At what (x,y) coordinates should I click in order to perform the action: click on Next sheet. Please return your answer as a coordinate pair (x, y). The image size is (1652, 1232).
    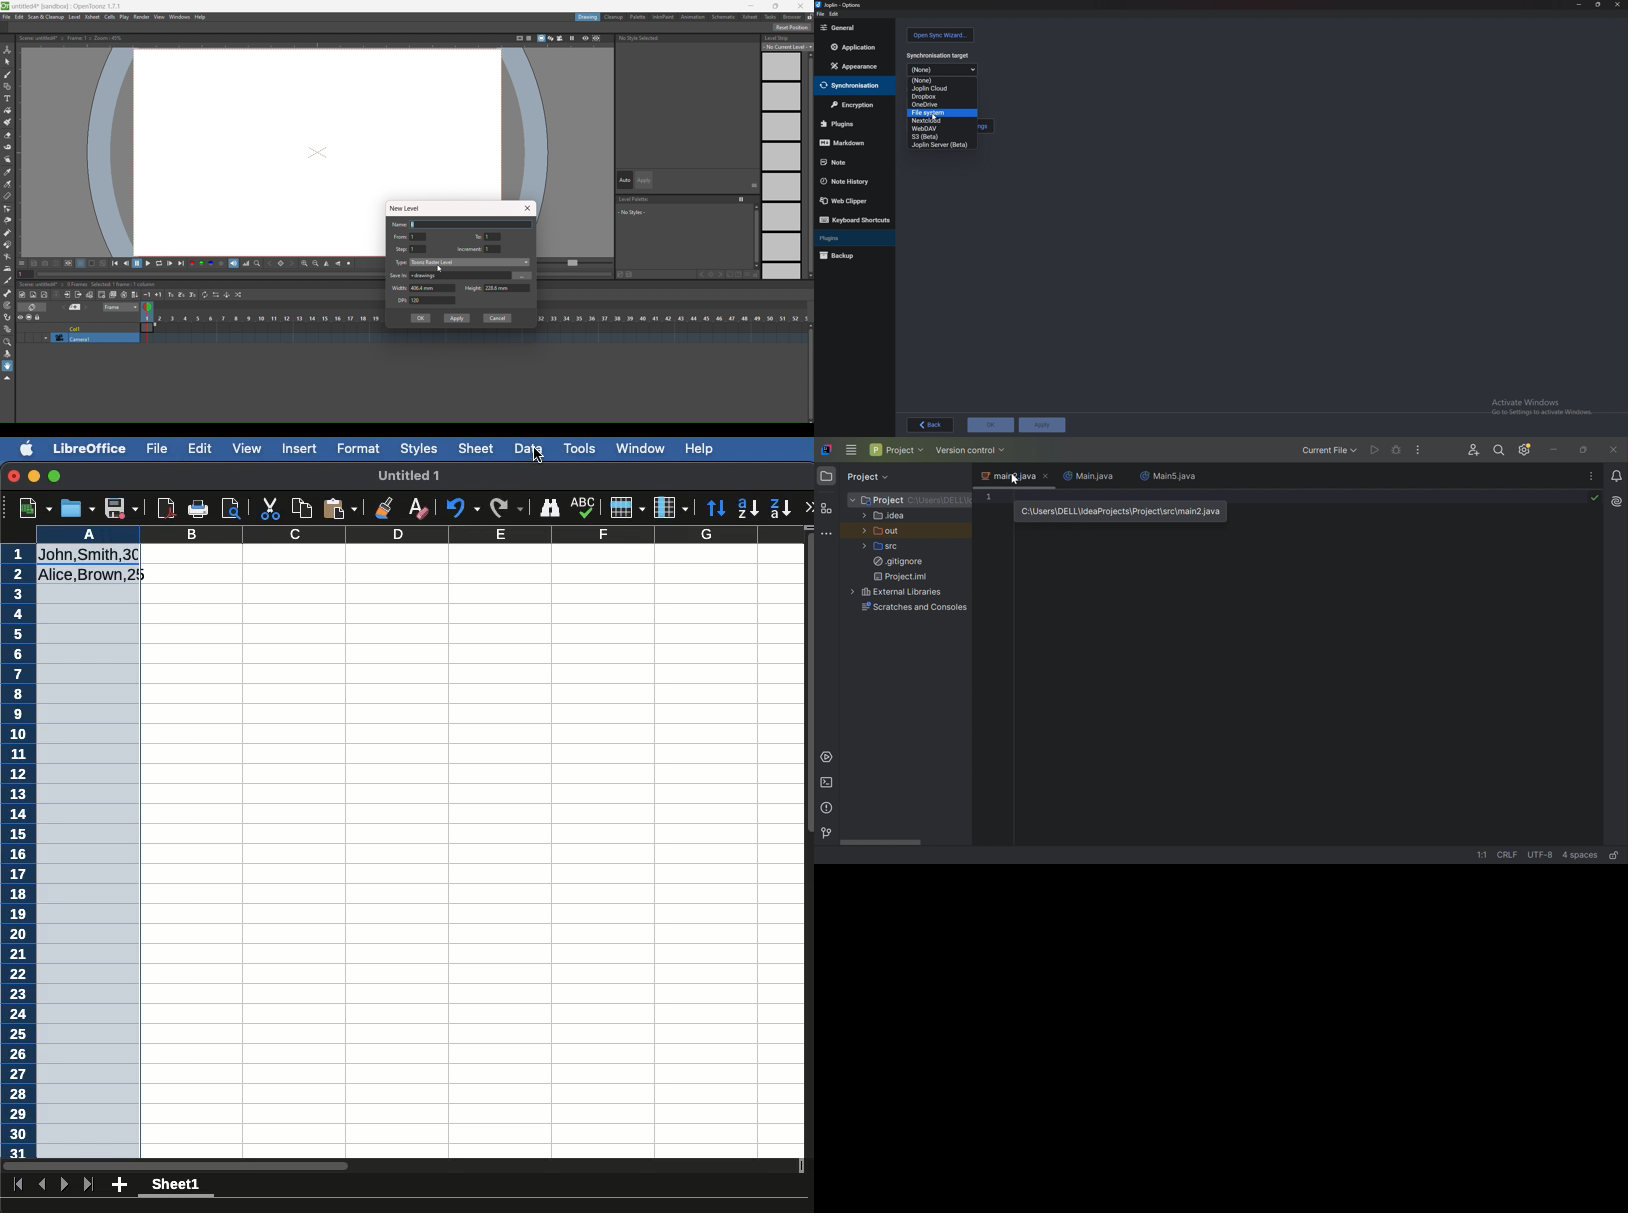
    Looking at the image, I should click on (66, 1183).